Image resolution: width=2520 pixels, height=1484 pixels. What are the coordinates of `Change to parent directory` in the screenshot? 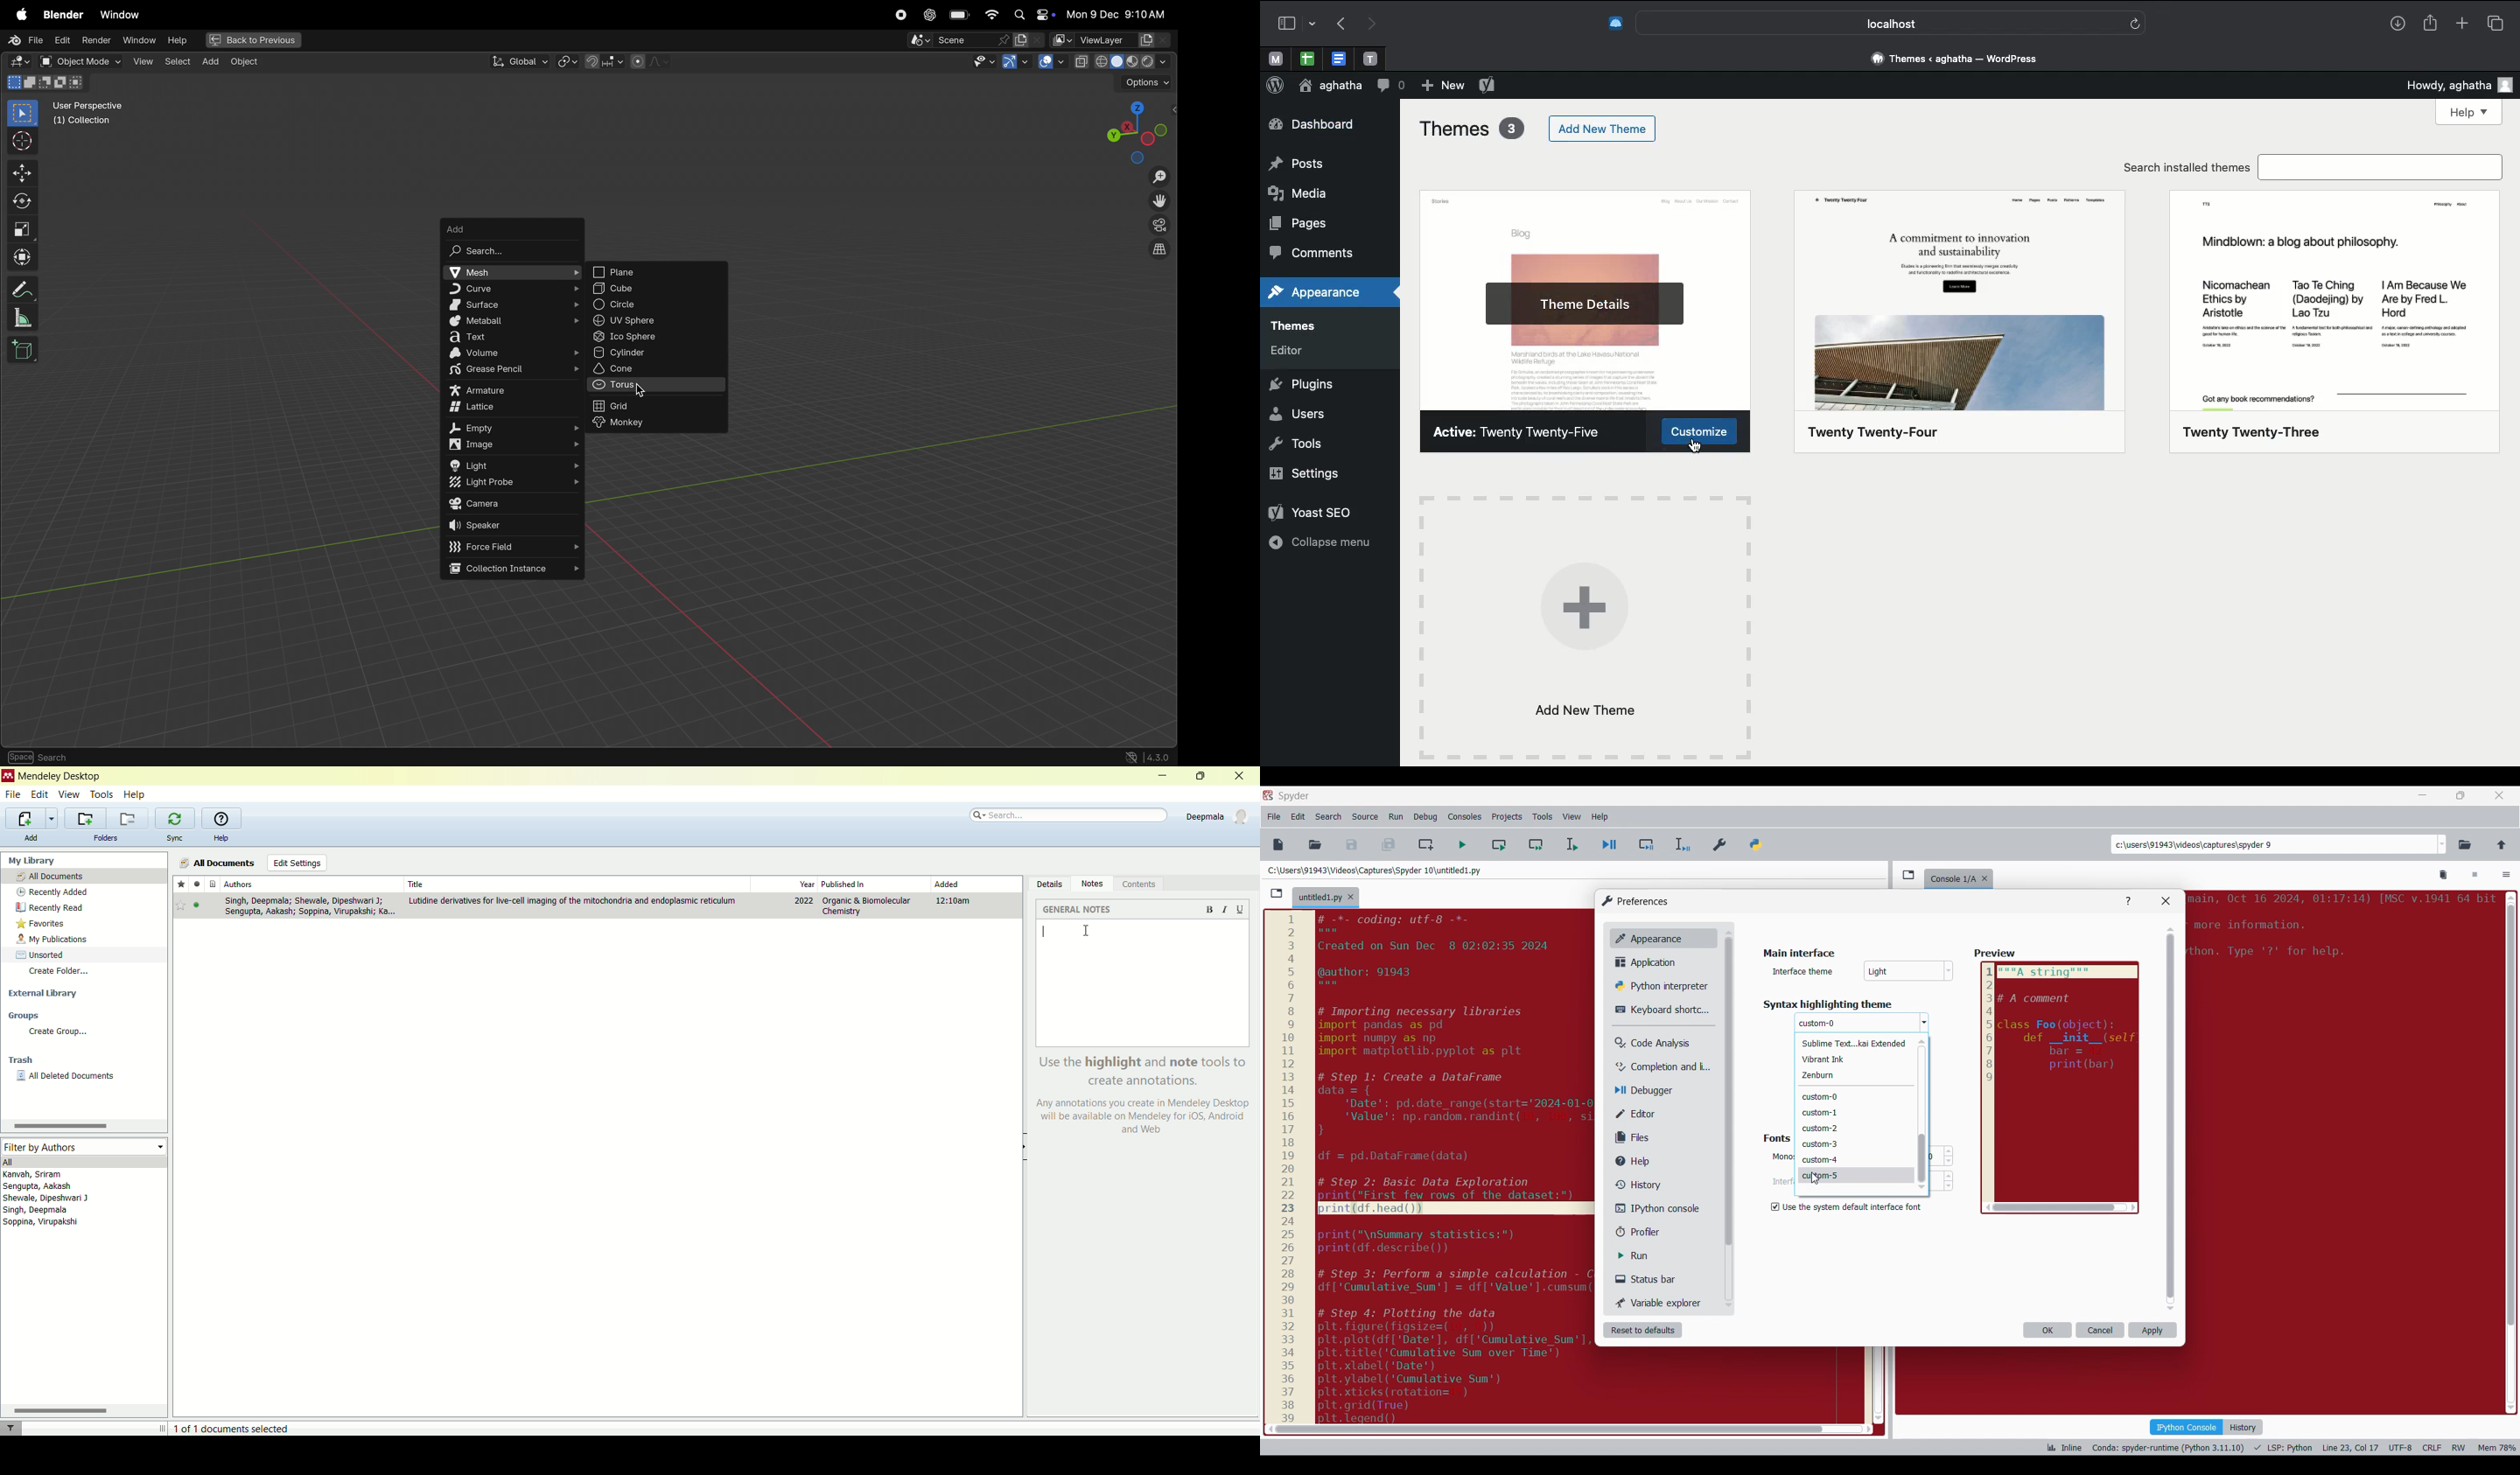 It's located at (2502, 844).